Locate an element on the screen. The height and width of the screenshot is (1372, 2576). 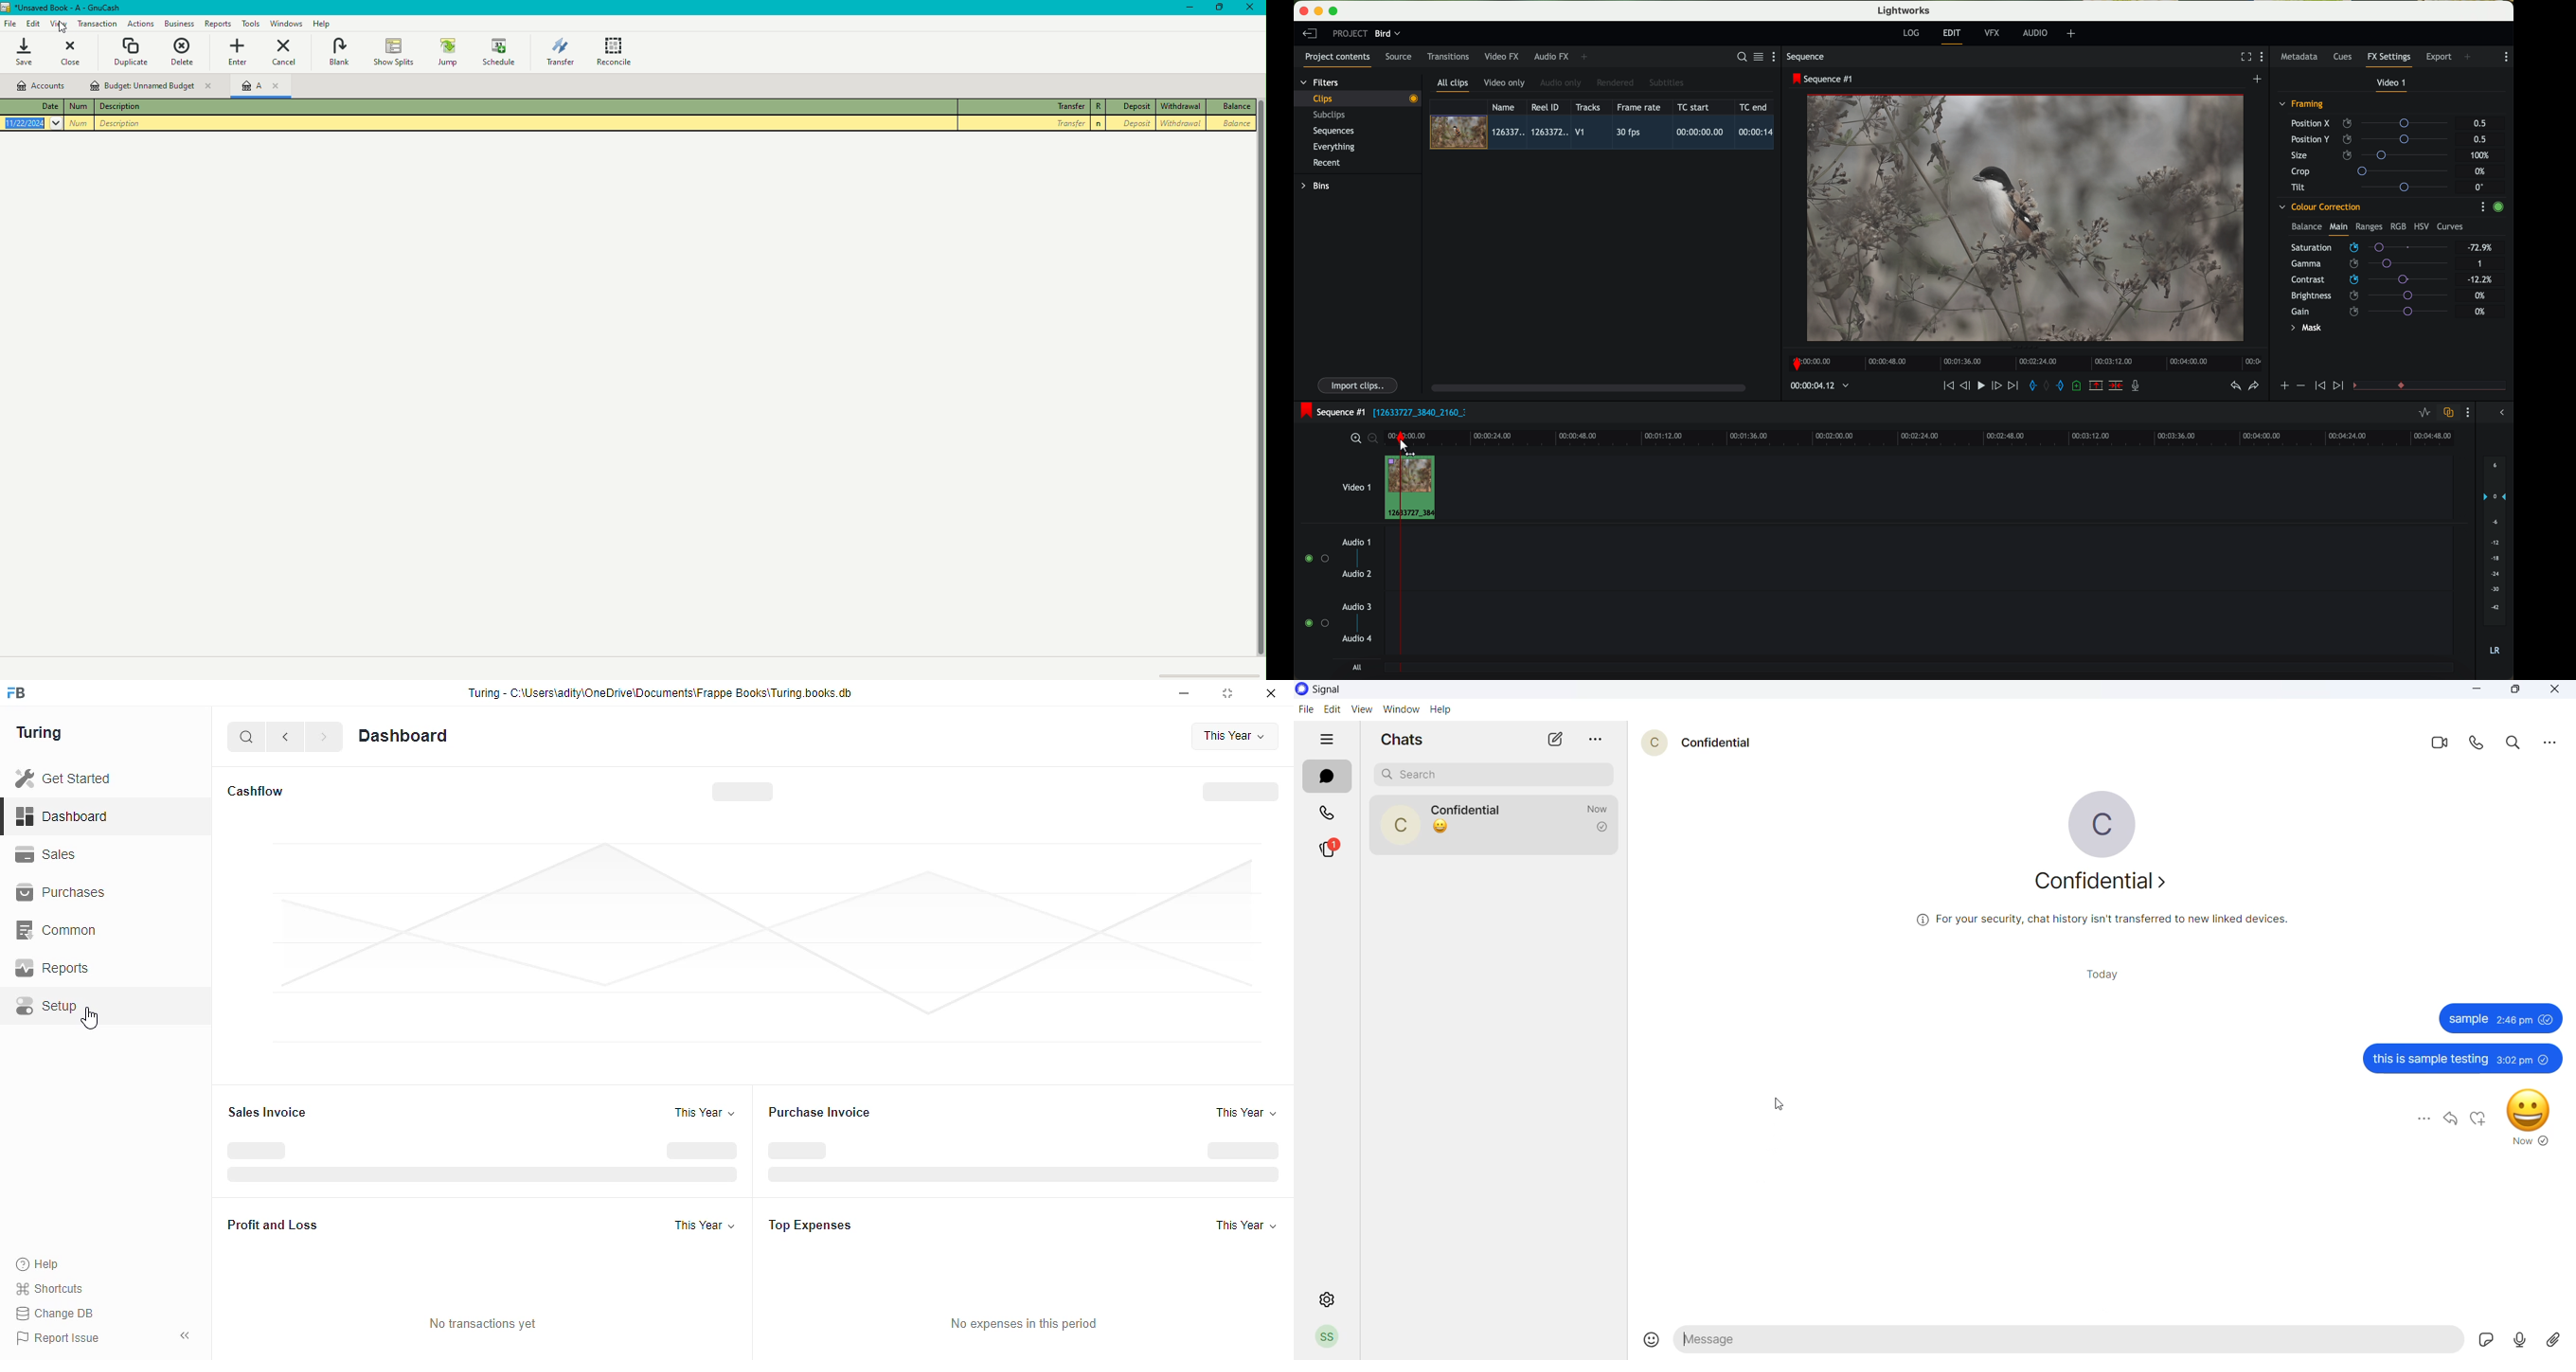
File is located at coordinates (10, 24).